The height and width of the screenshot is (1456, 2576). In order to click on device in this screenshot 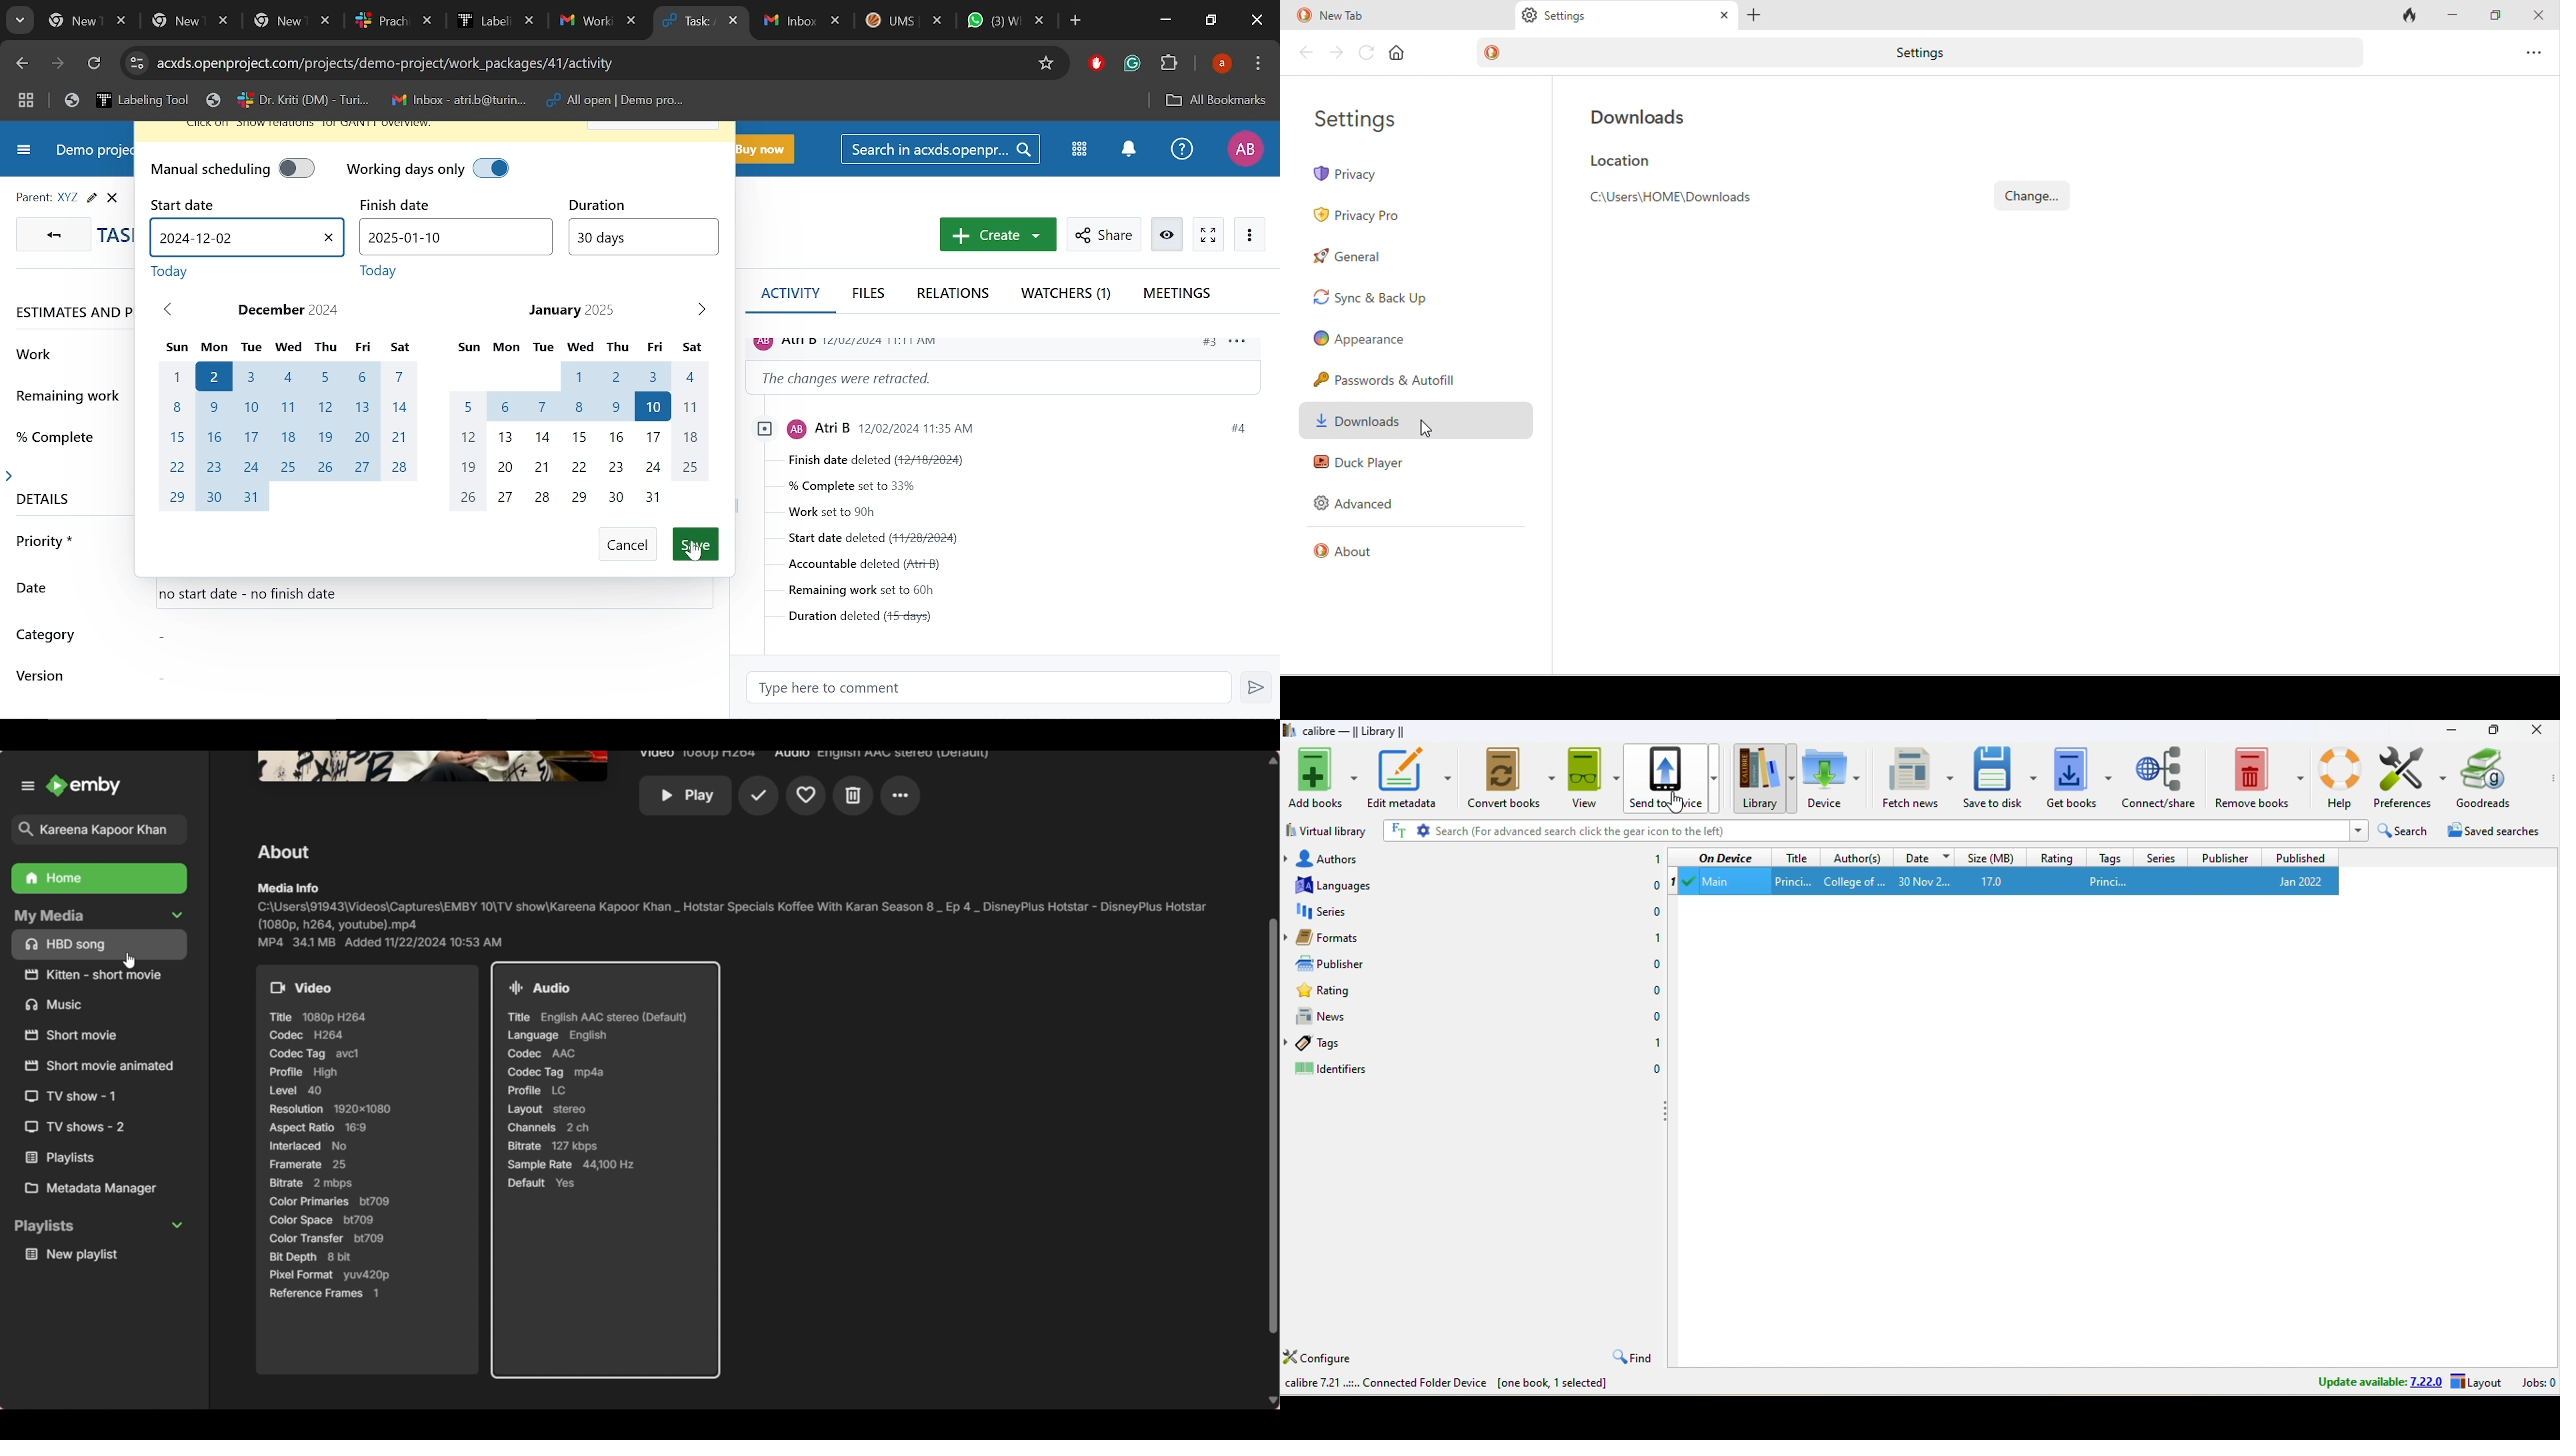, I will do `click(1831, 780)`.